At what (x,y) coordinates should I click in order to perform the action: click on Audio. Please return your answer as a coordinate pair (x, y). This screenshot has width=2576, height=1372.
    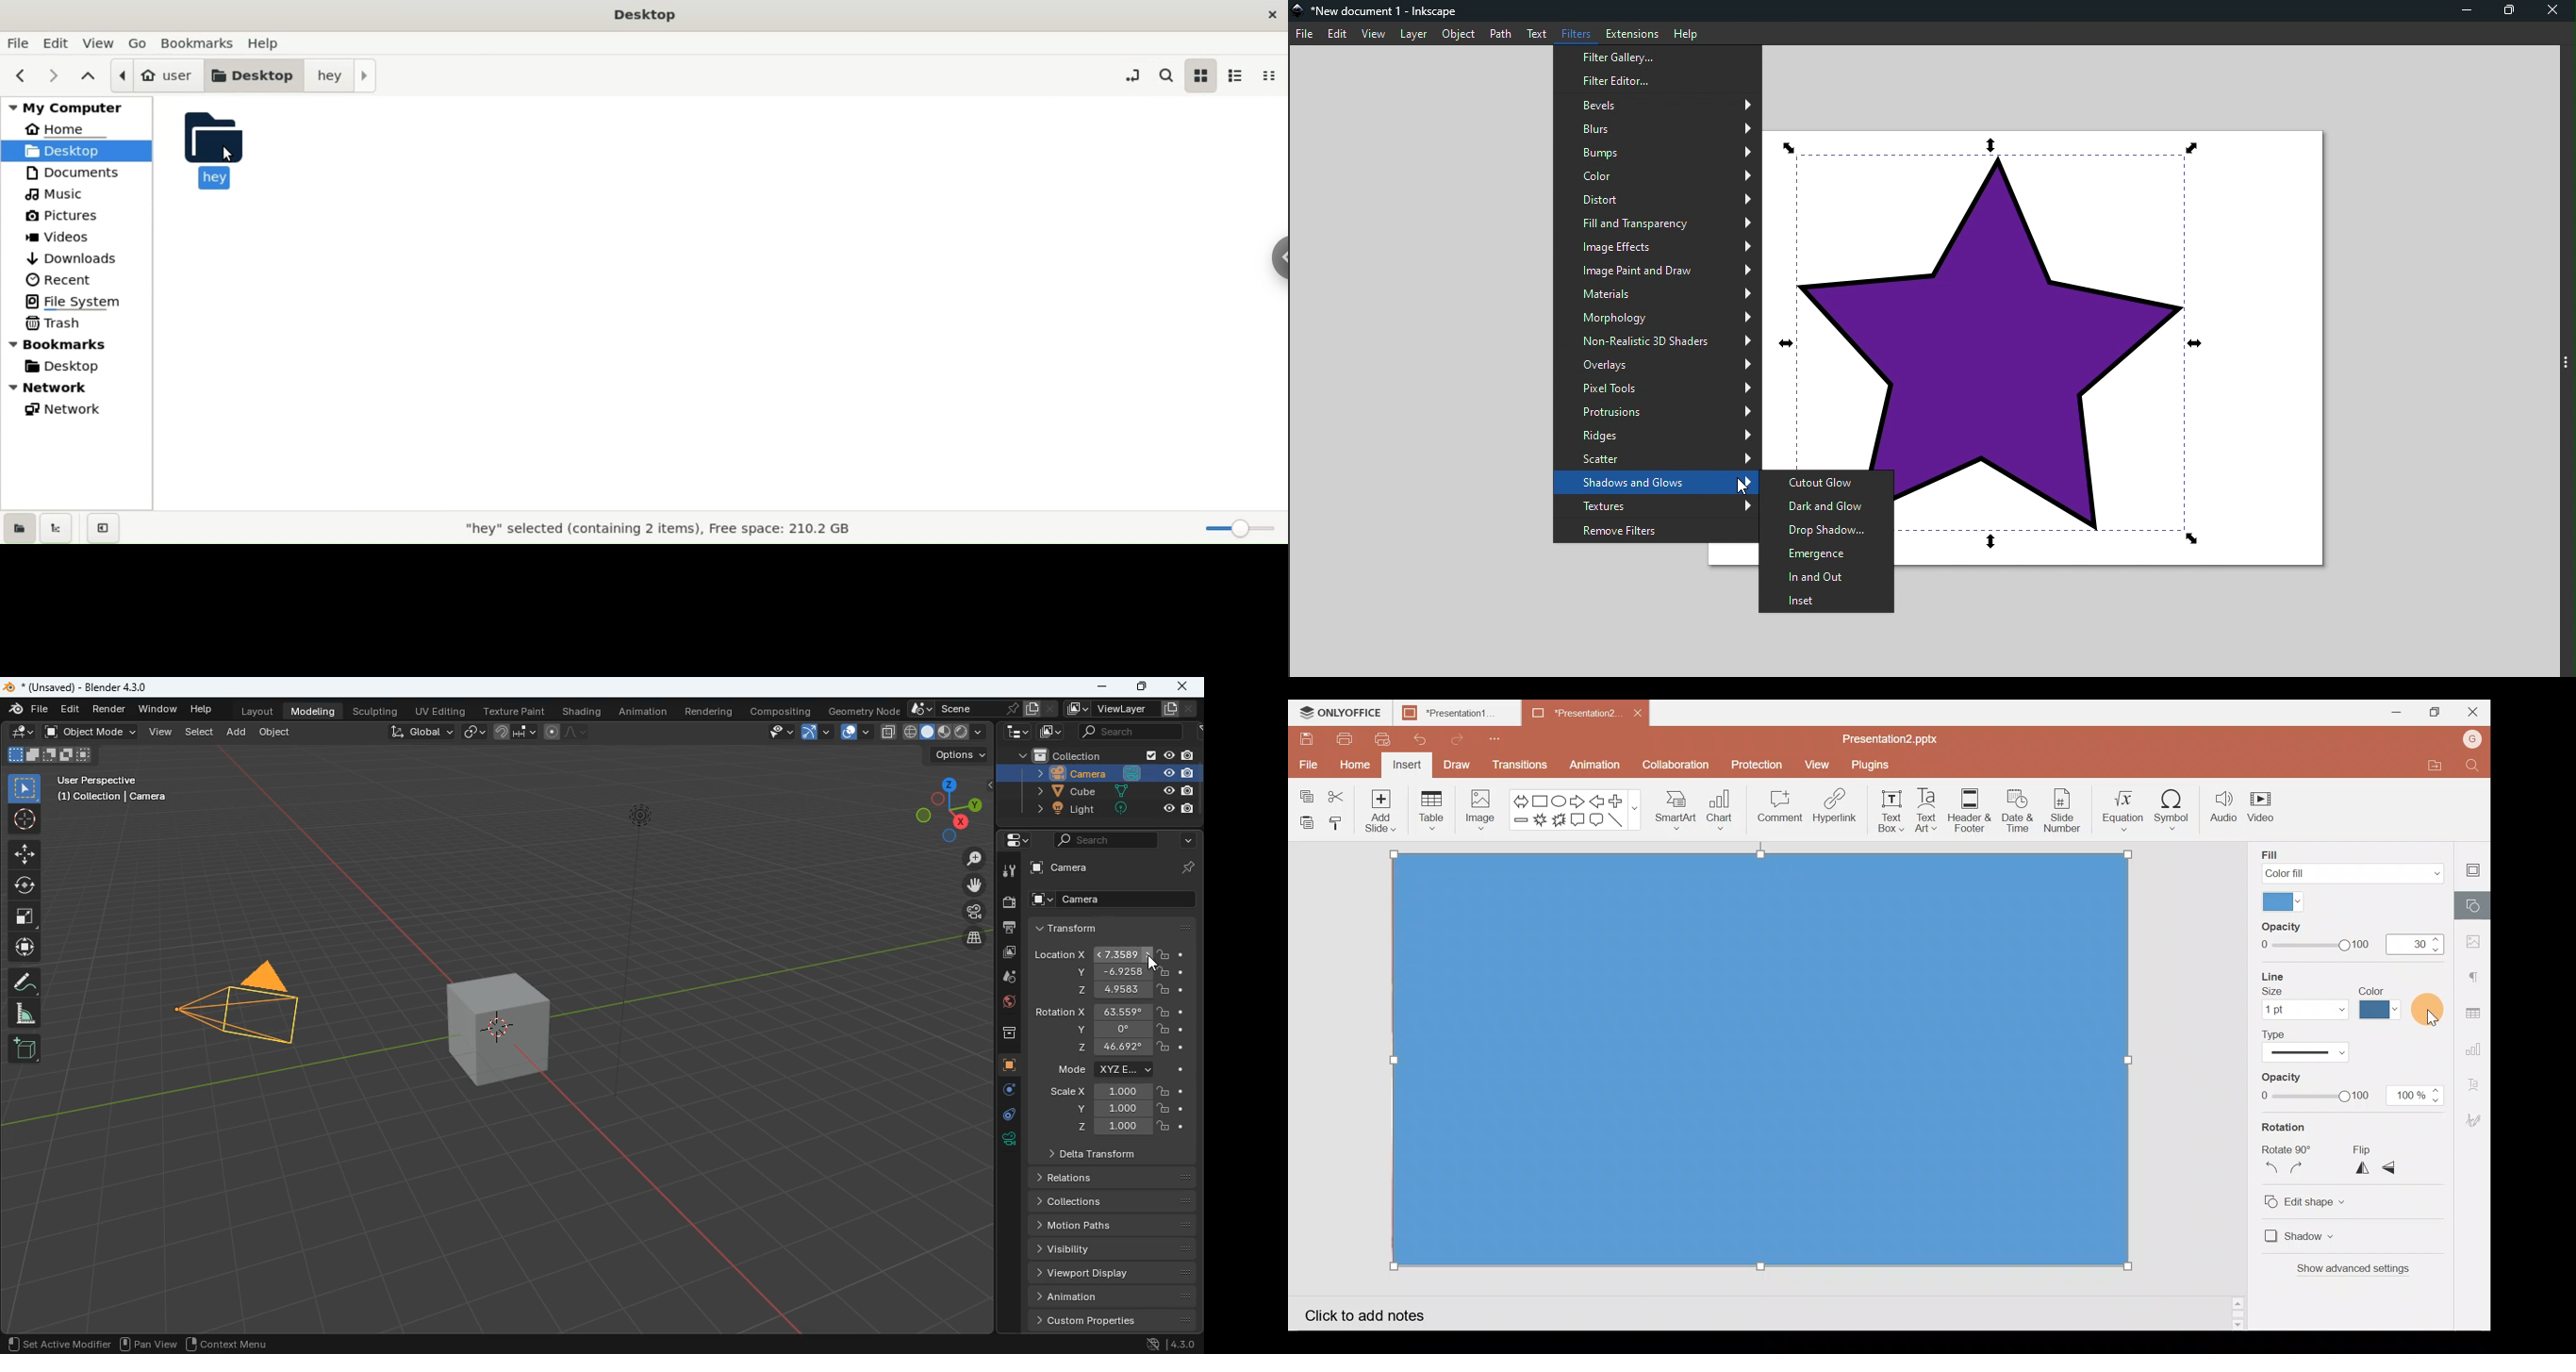
    Looking at the image, I should click on (2224, 809).